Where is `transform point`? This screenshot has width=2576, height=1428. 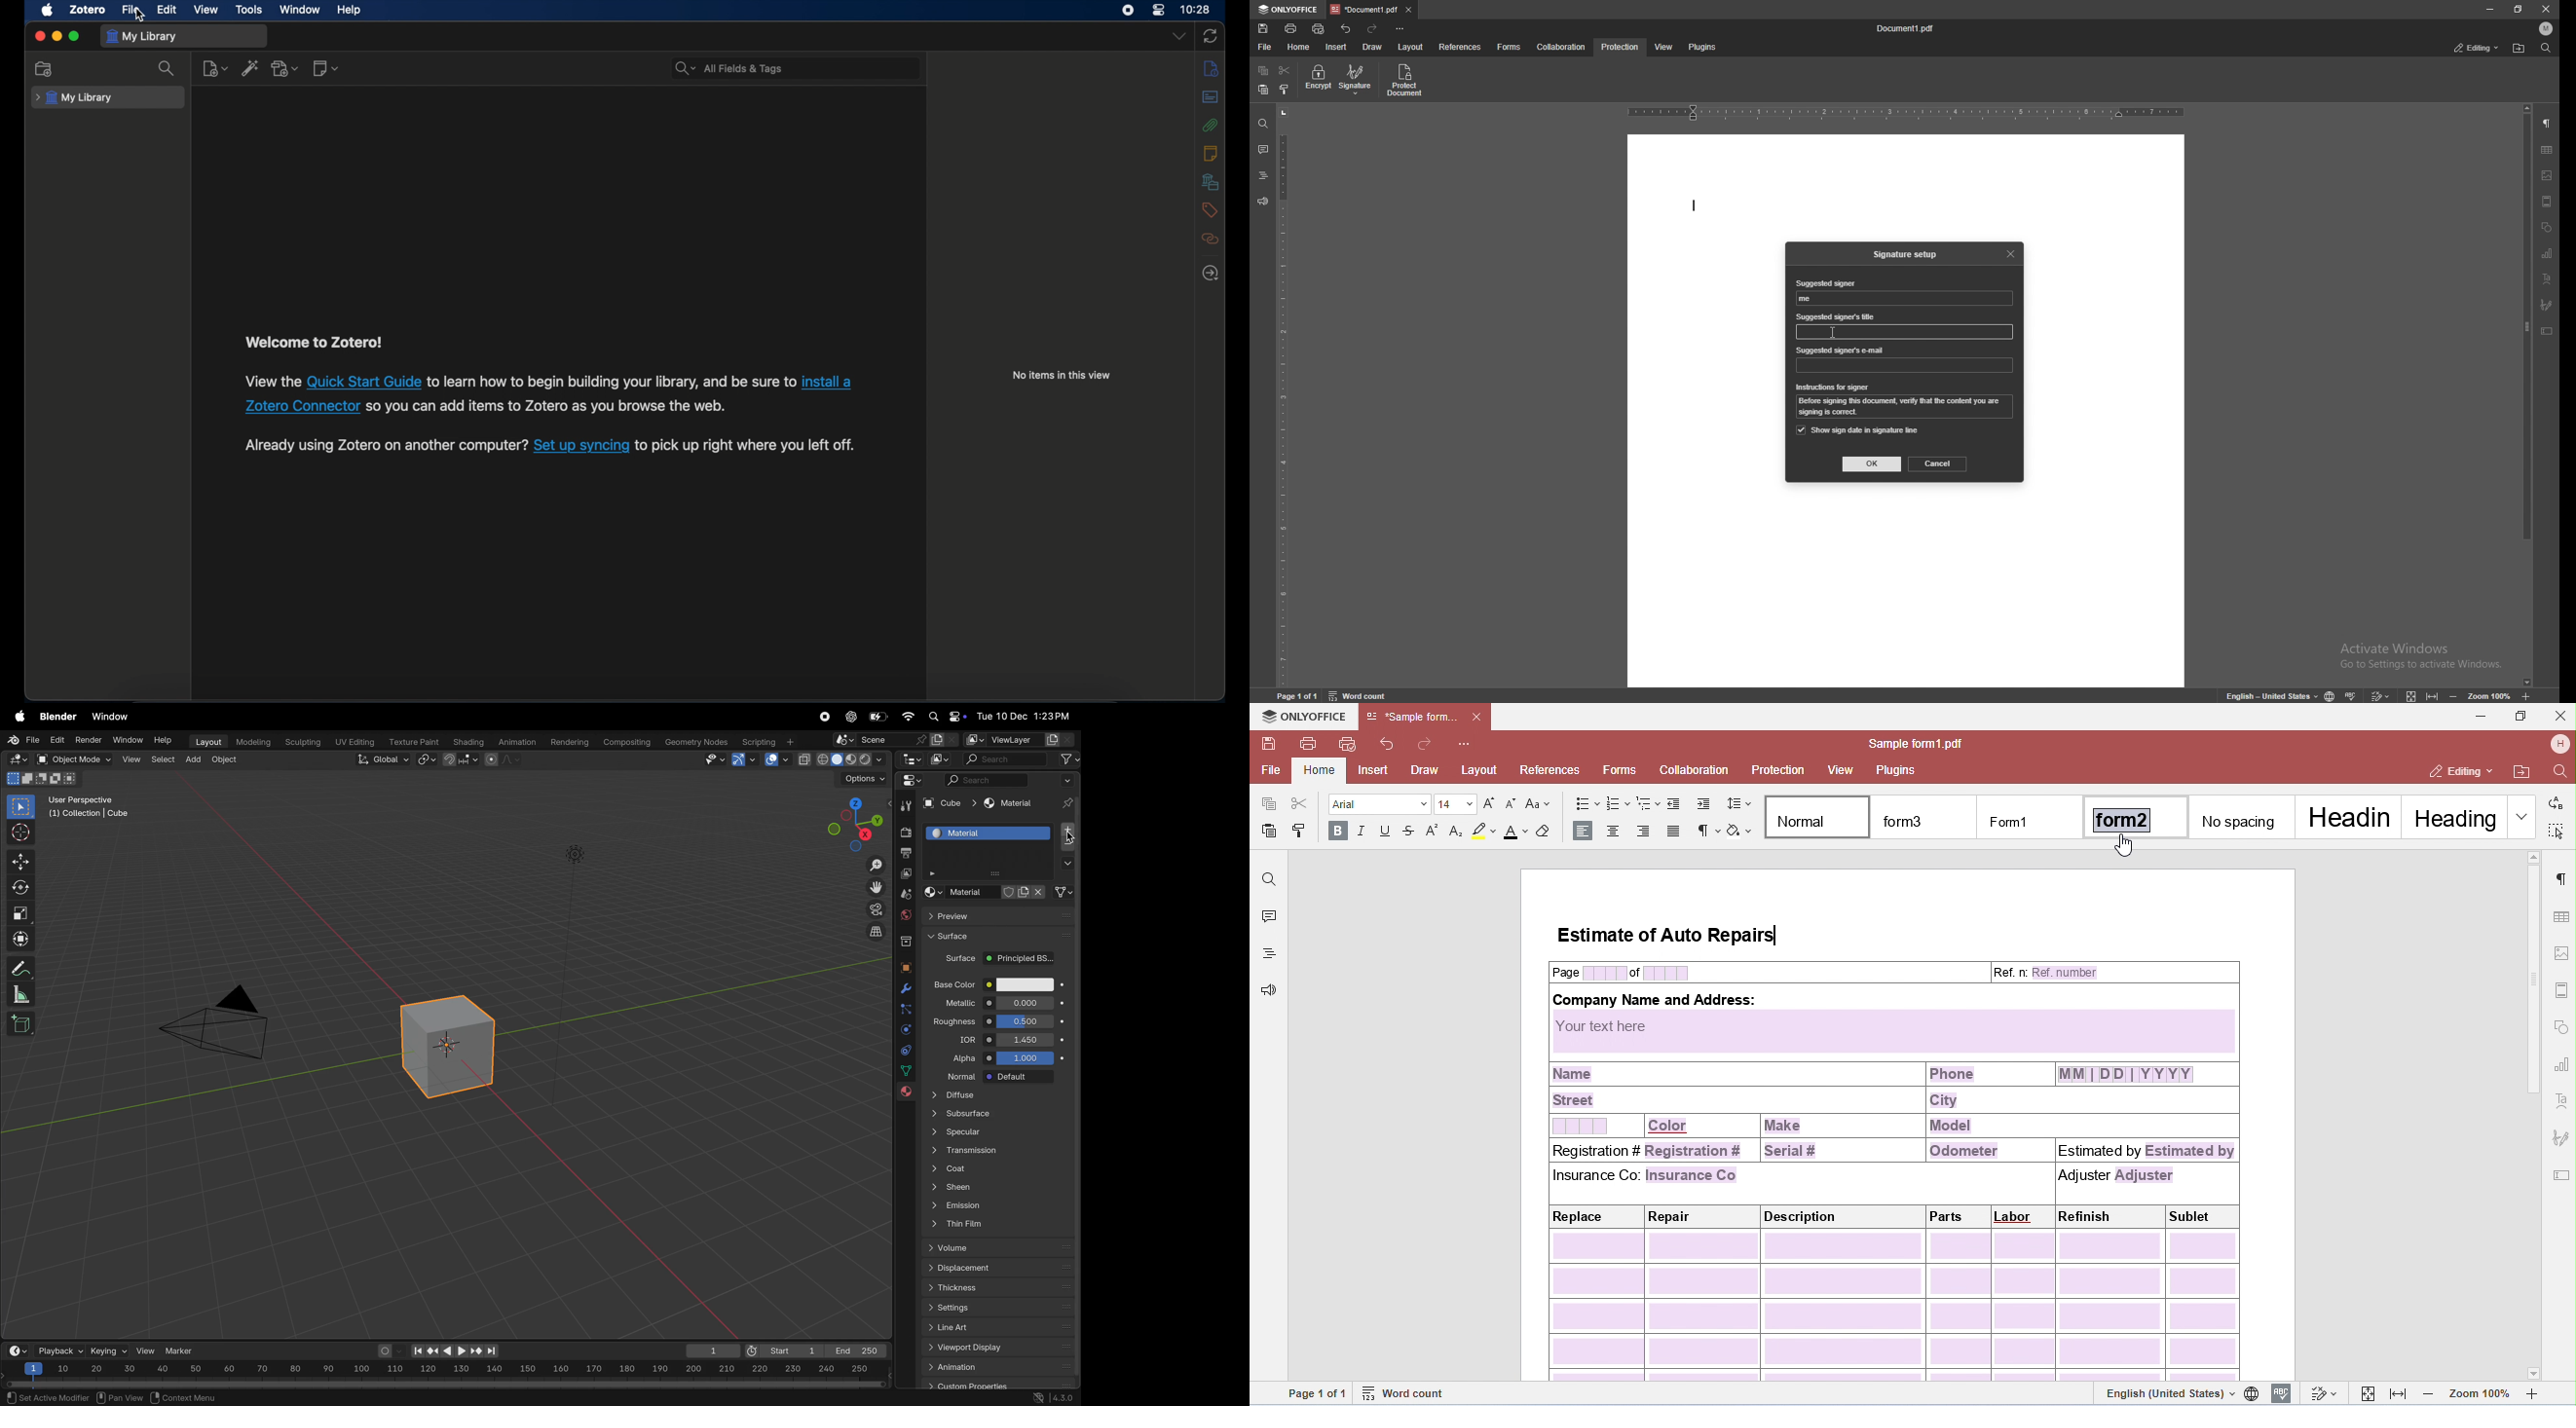
transform point is located at coordinates (462, 760).